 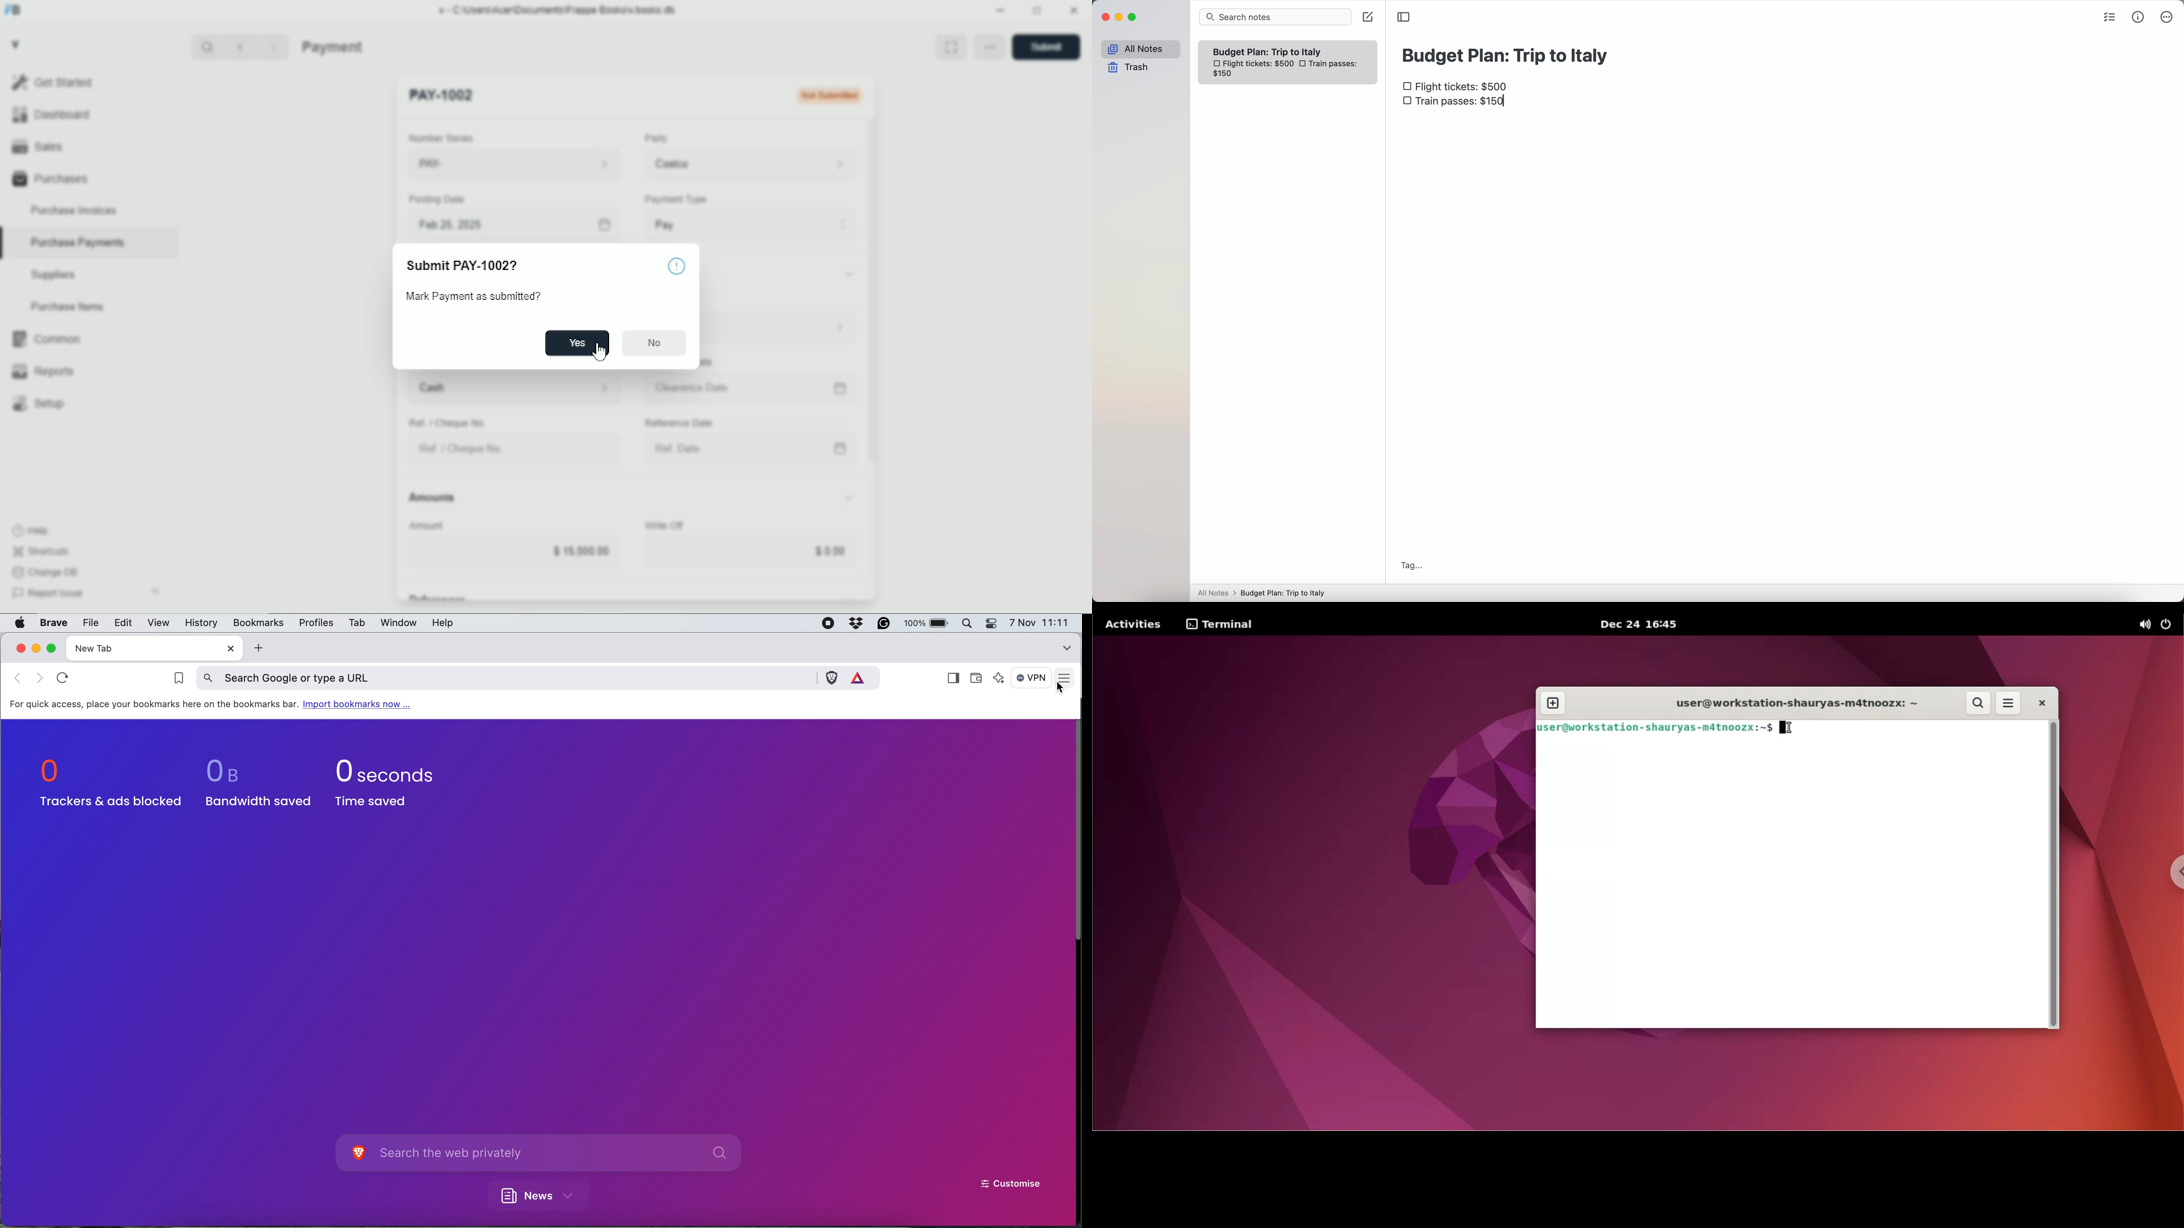 I want to click on Mark Payment as submitted?, so click(x=491, y=298).